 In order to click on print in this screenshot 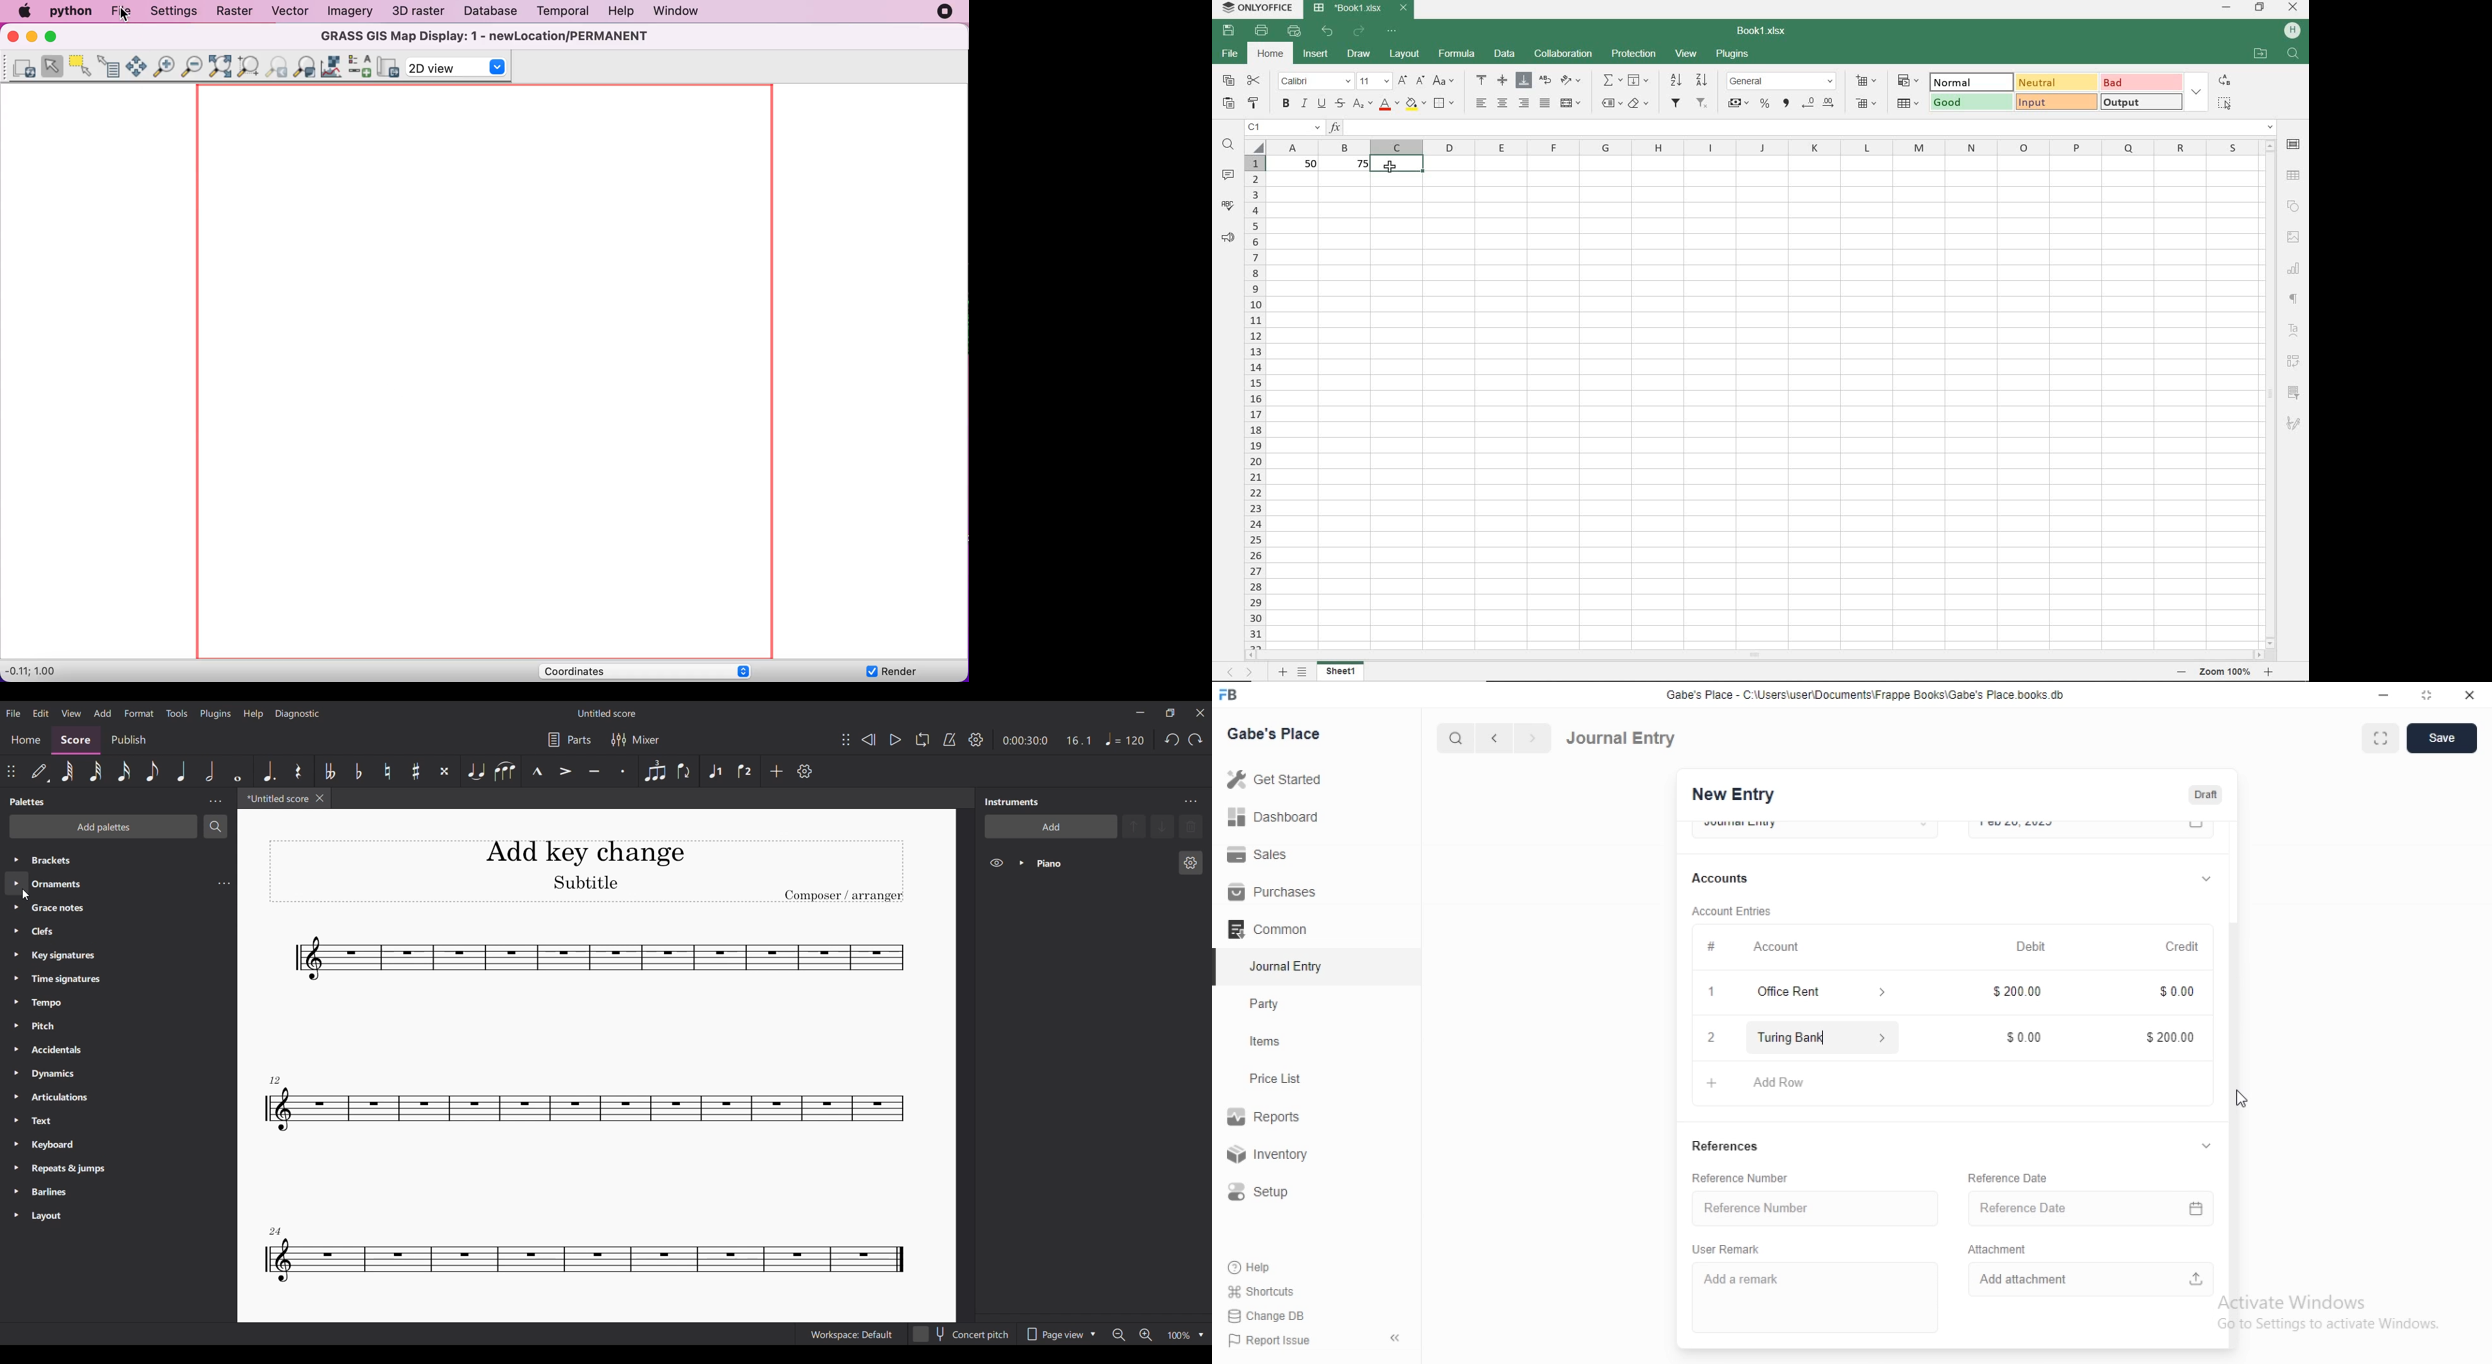, I will do `click(1262, 32)`.